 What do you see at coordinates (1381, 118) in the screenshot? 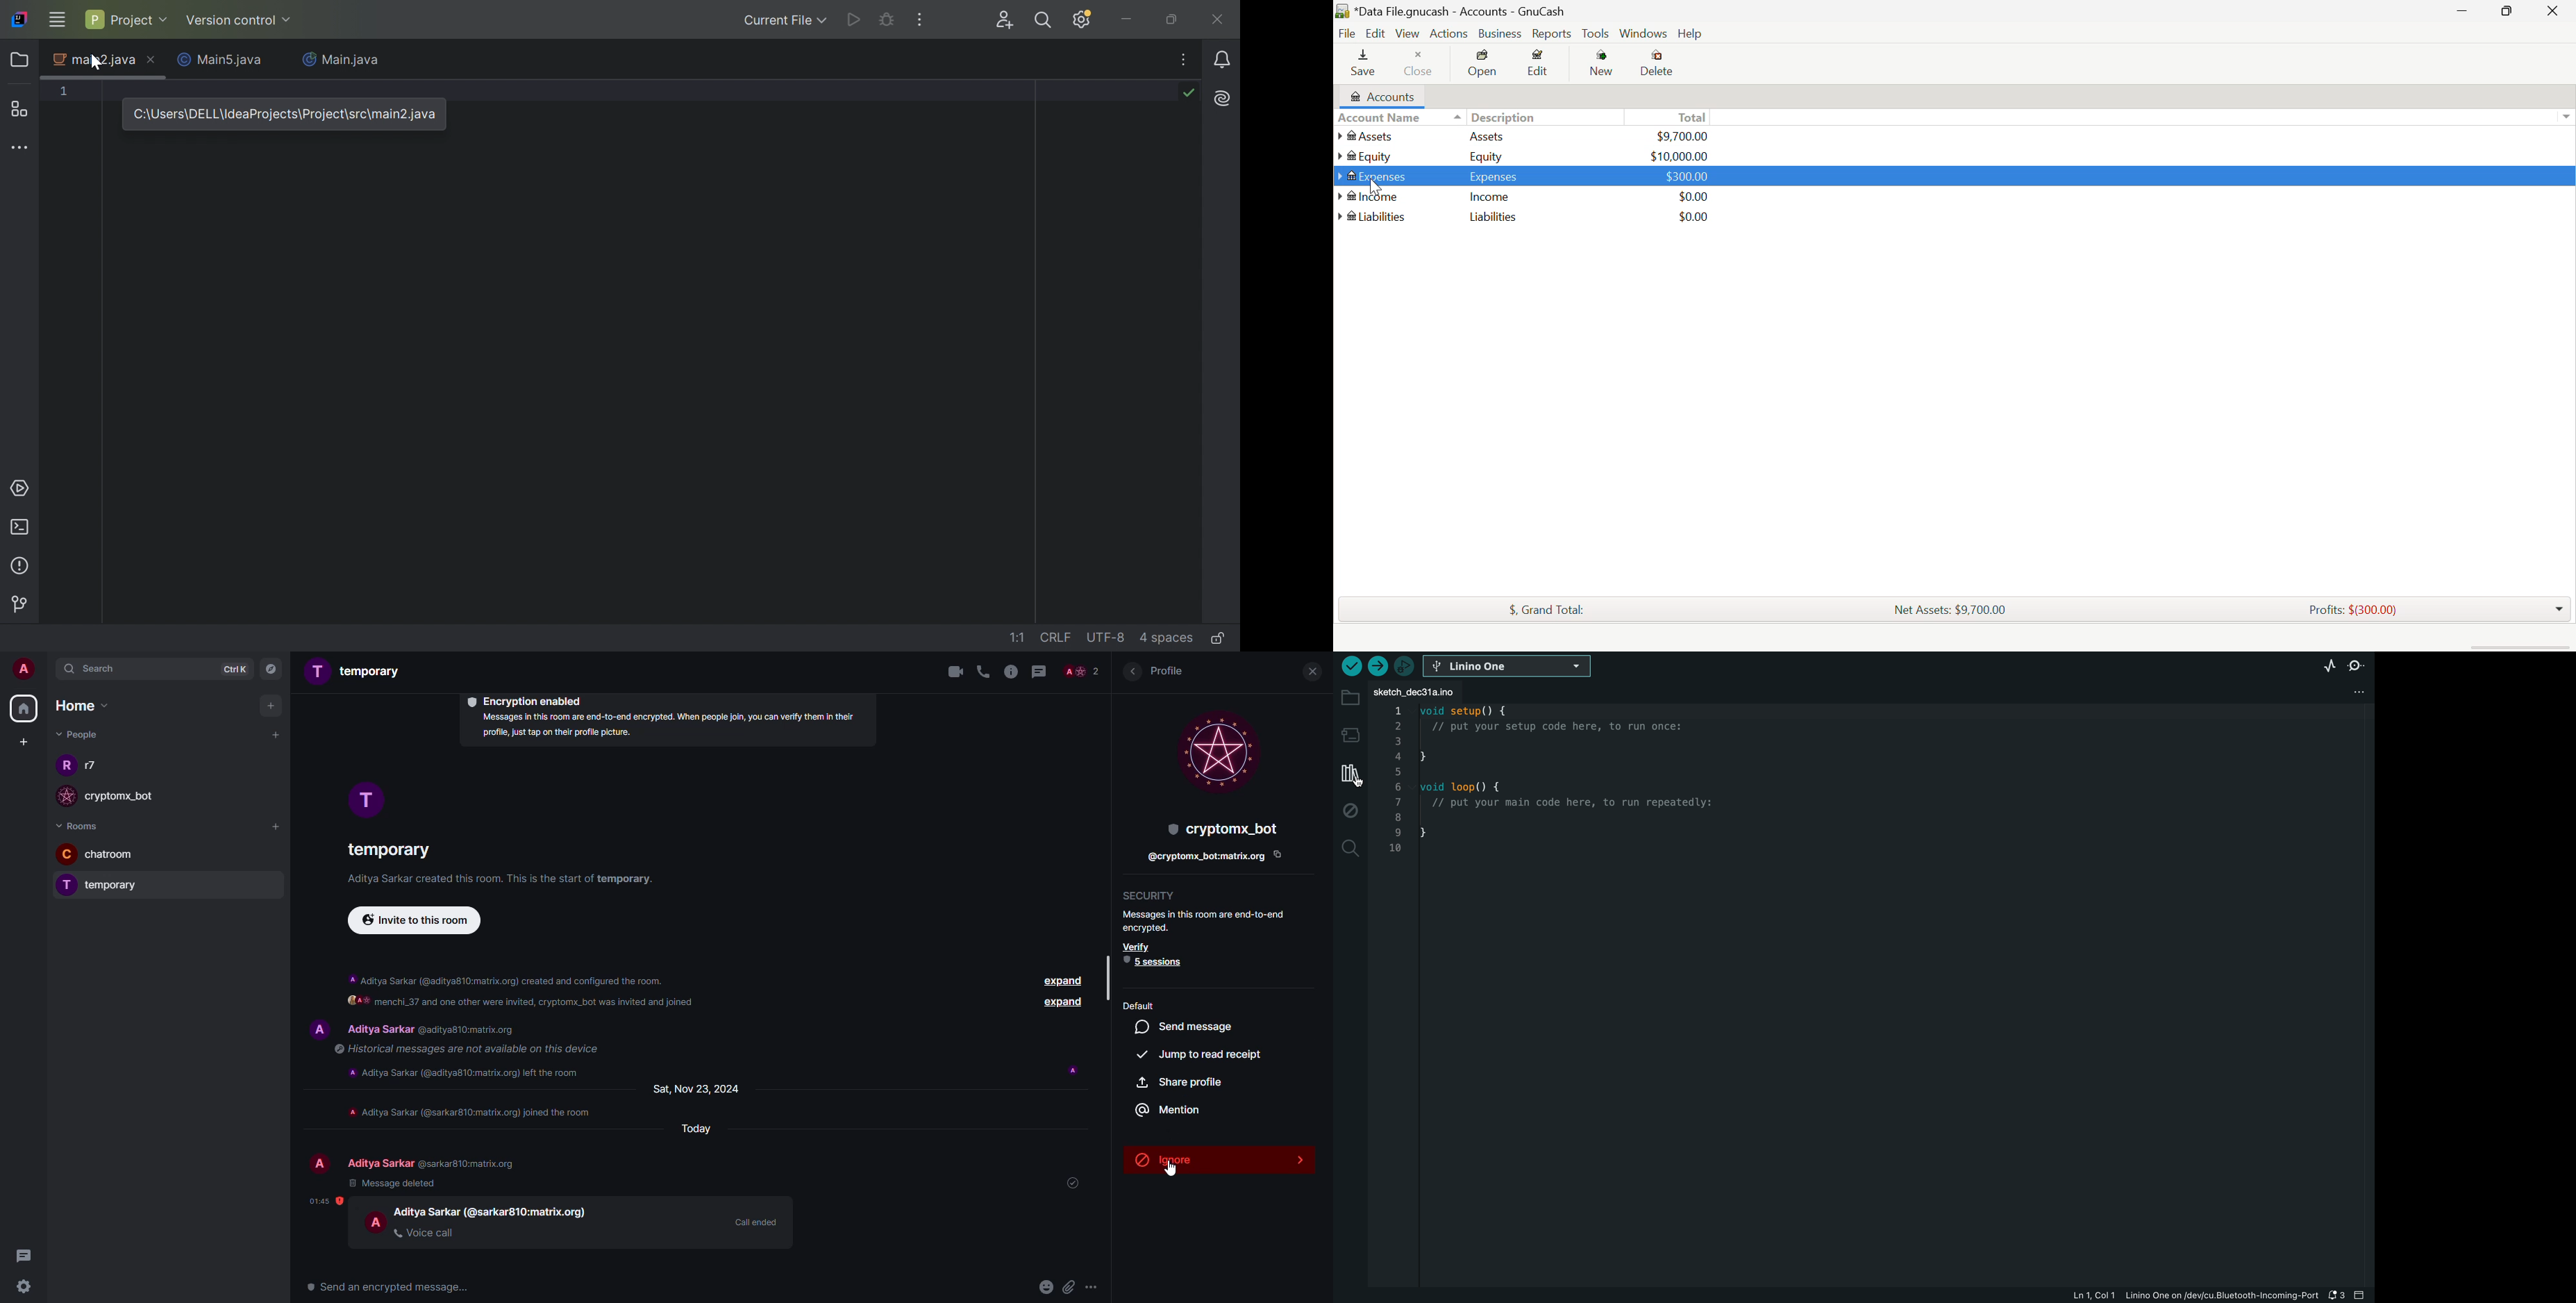
I see `Account Name` at bounding box center [1381, 118].